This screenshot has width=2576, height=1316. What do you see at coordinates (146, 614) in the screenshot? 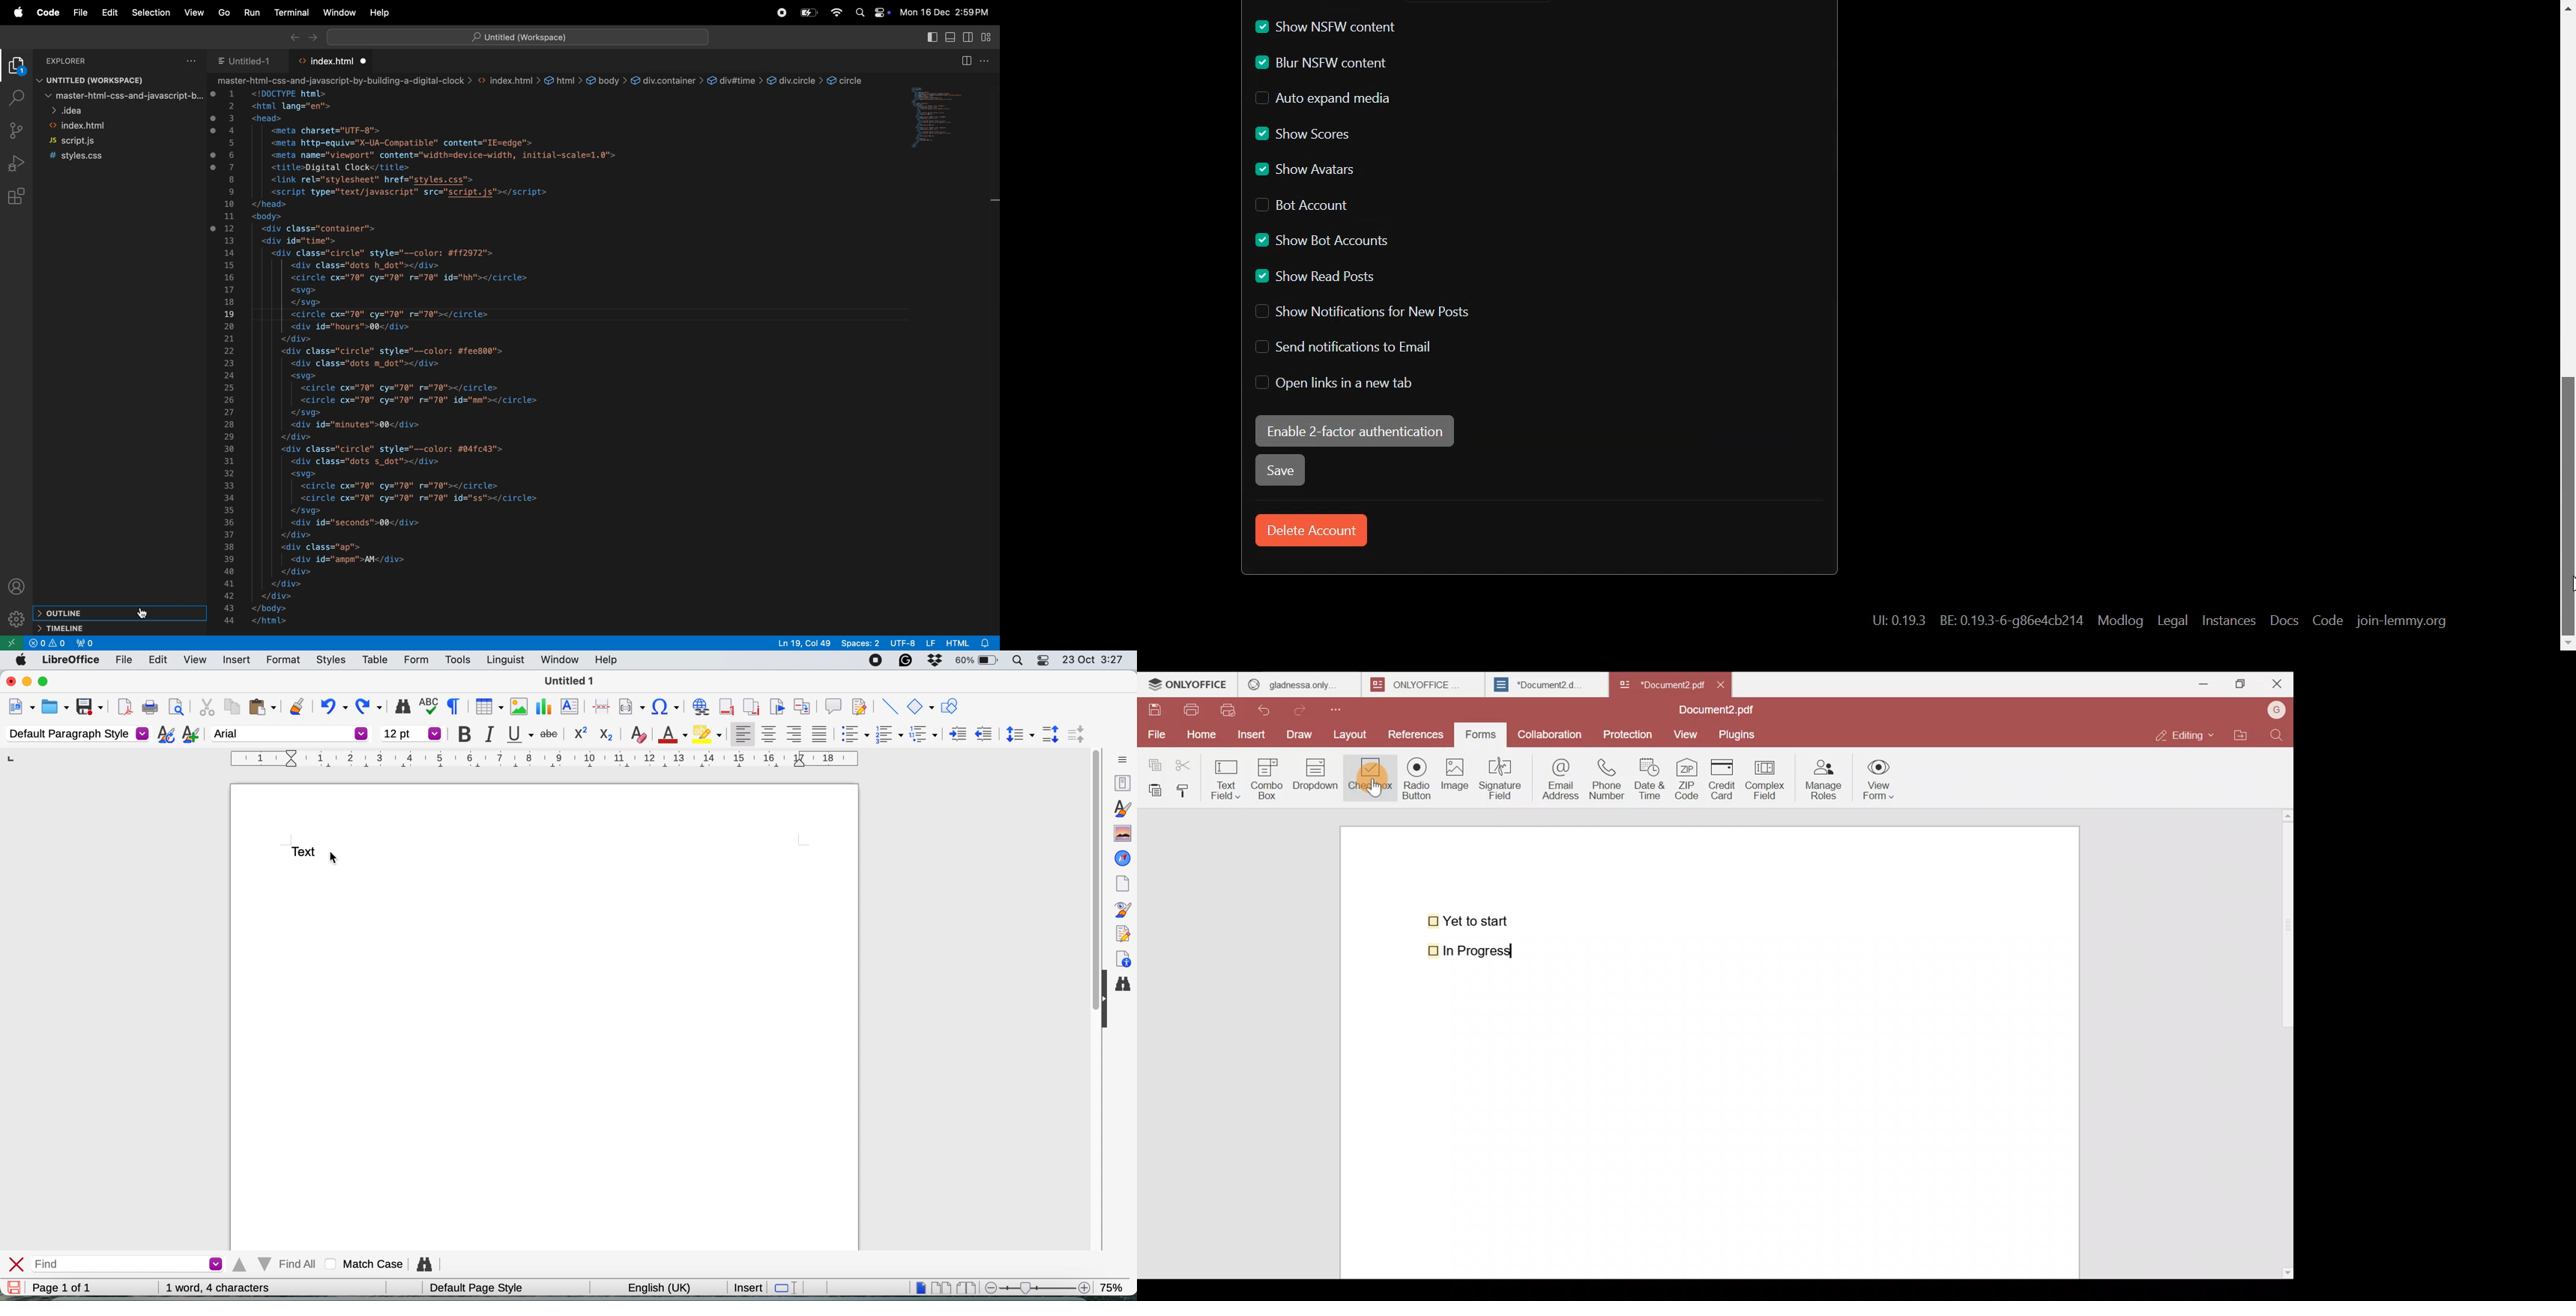
I see `cursor` at bounding box center [146, 614].